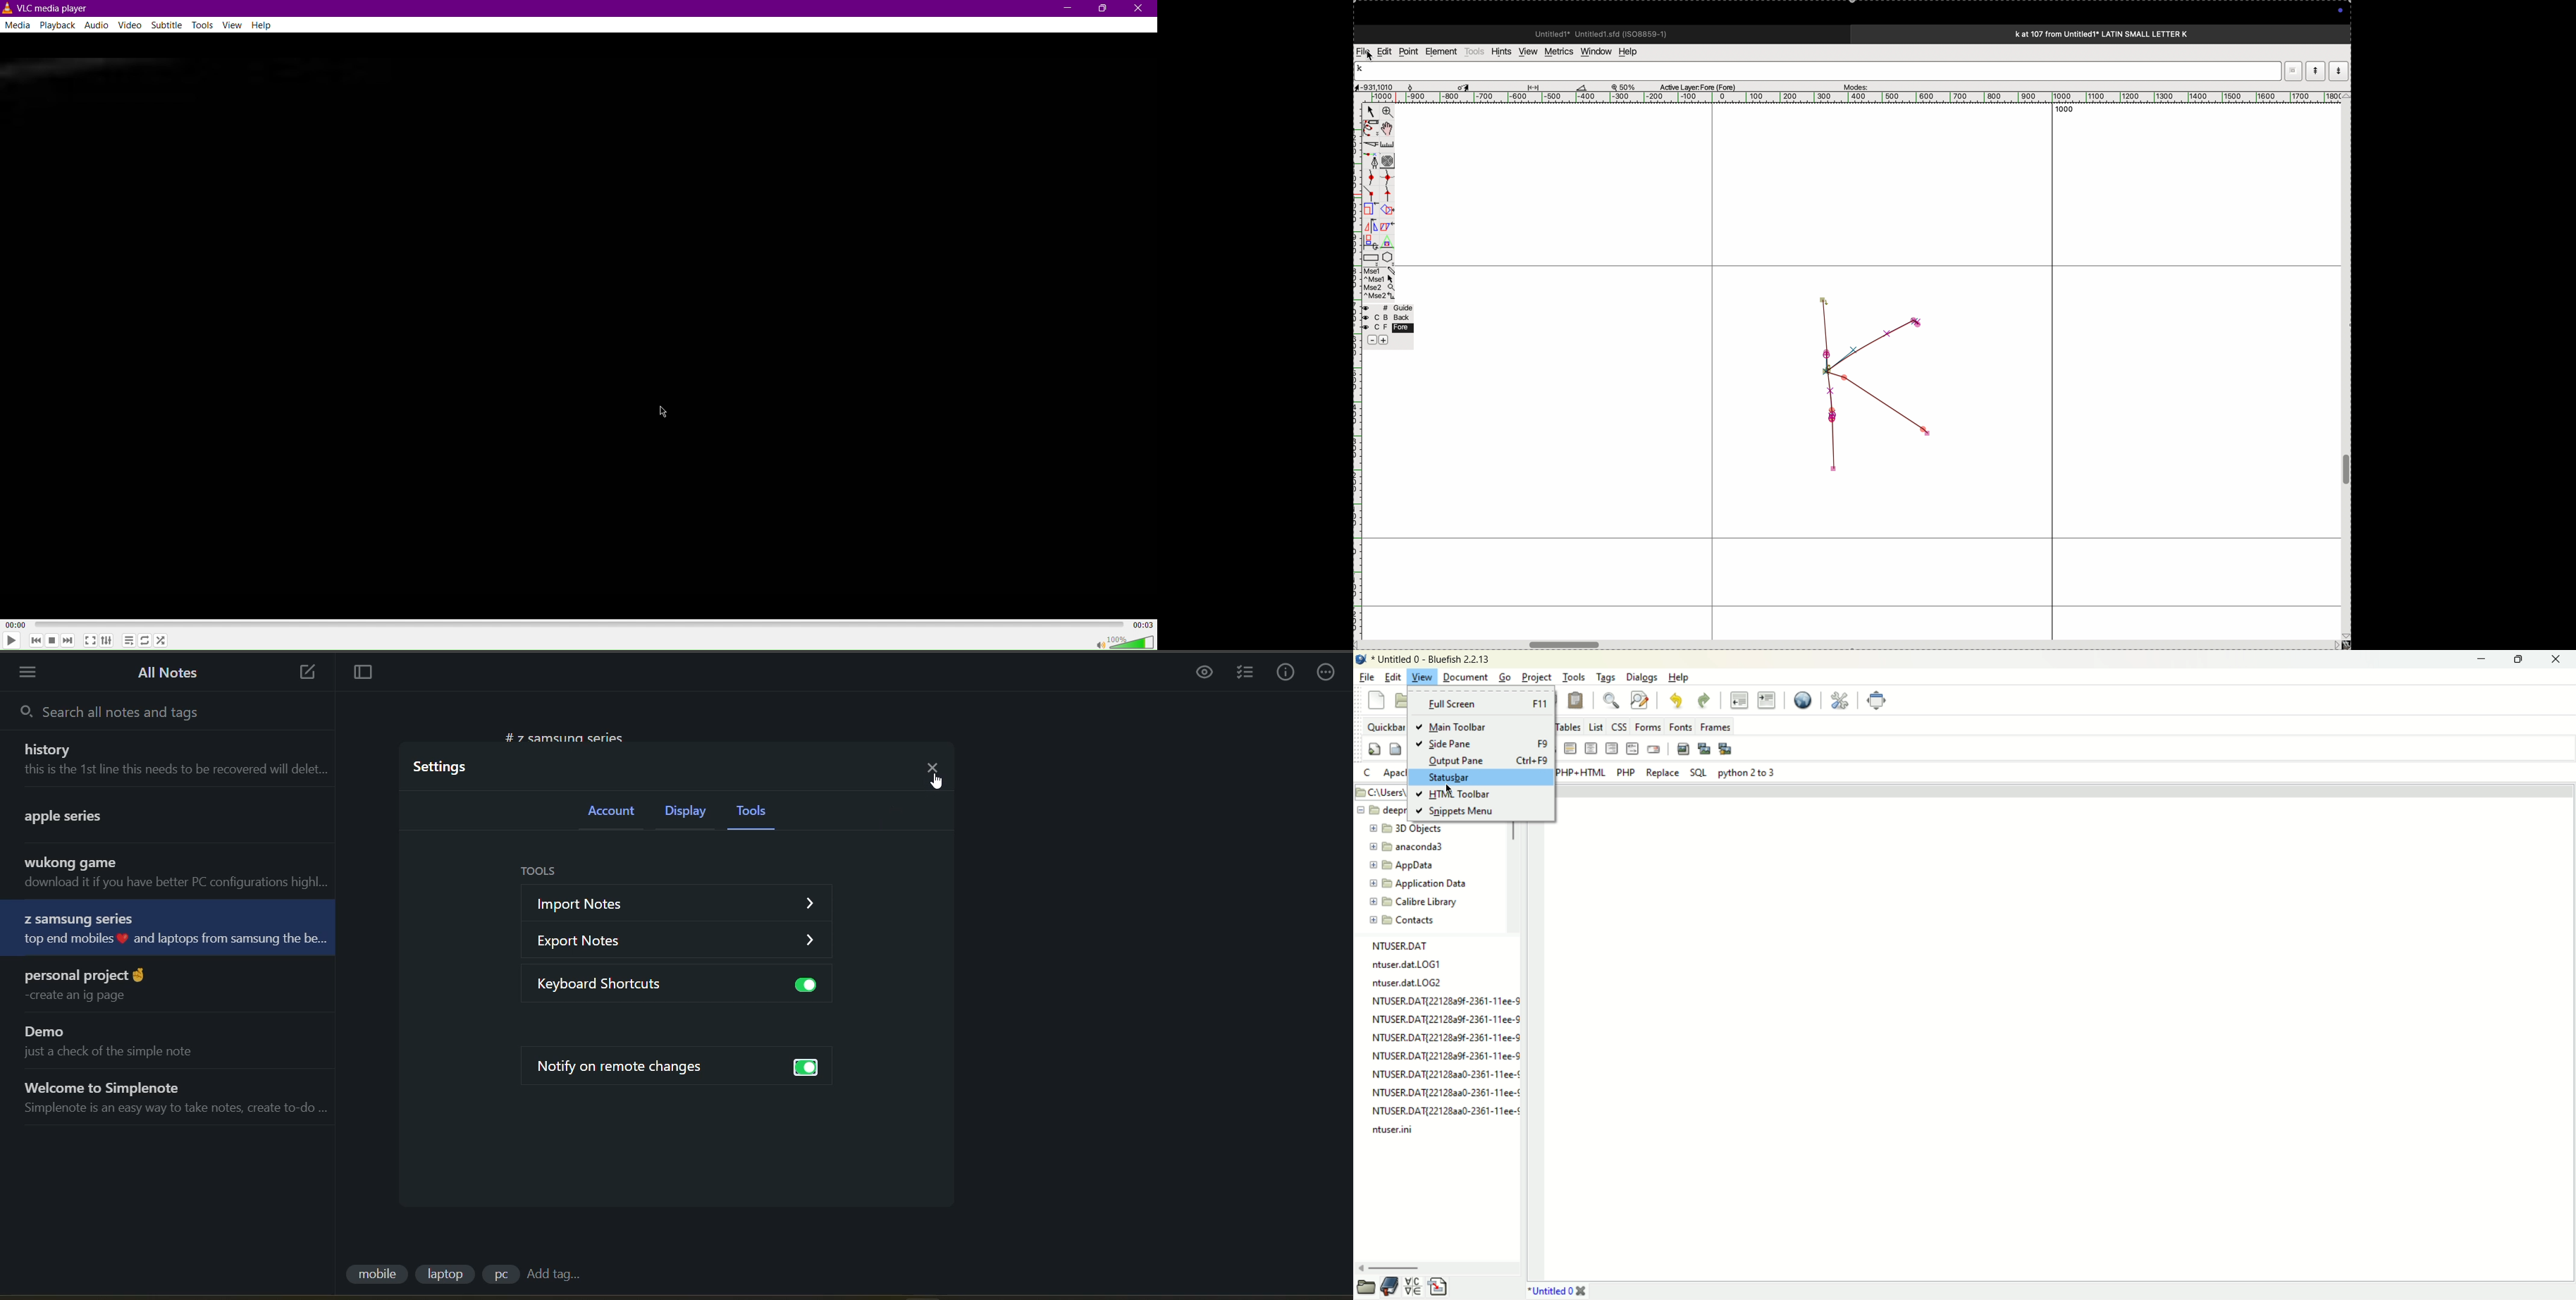 This screenshot has width=2576, height=1316. I want to click on dialogs, so click(1641, 677).